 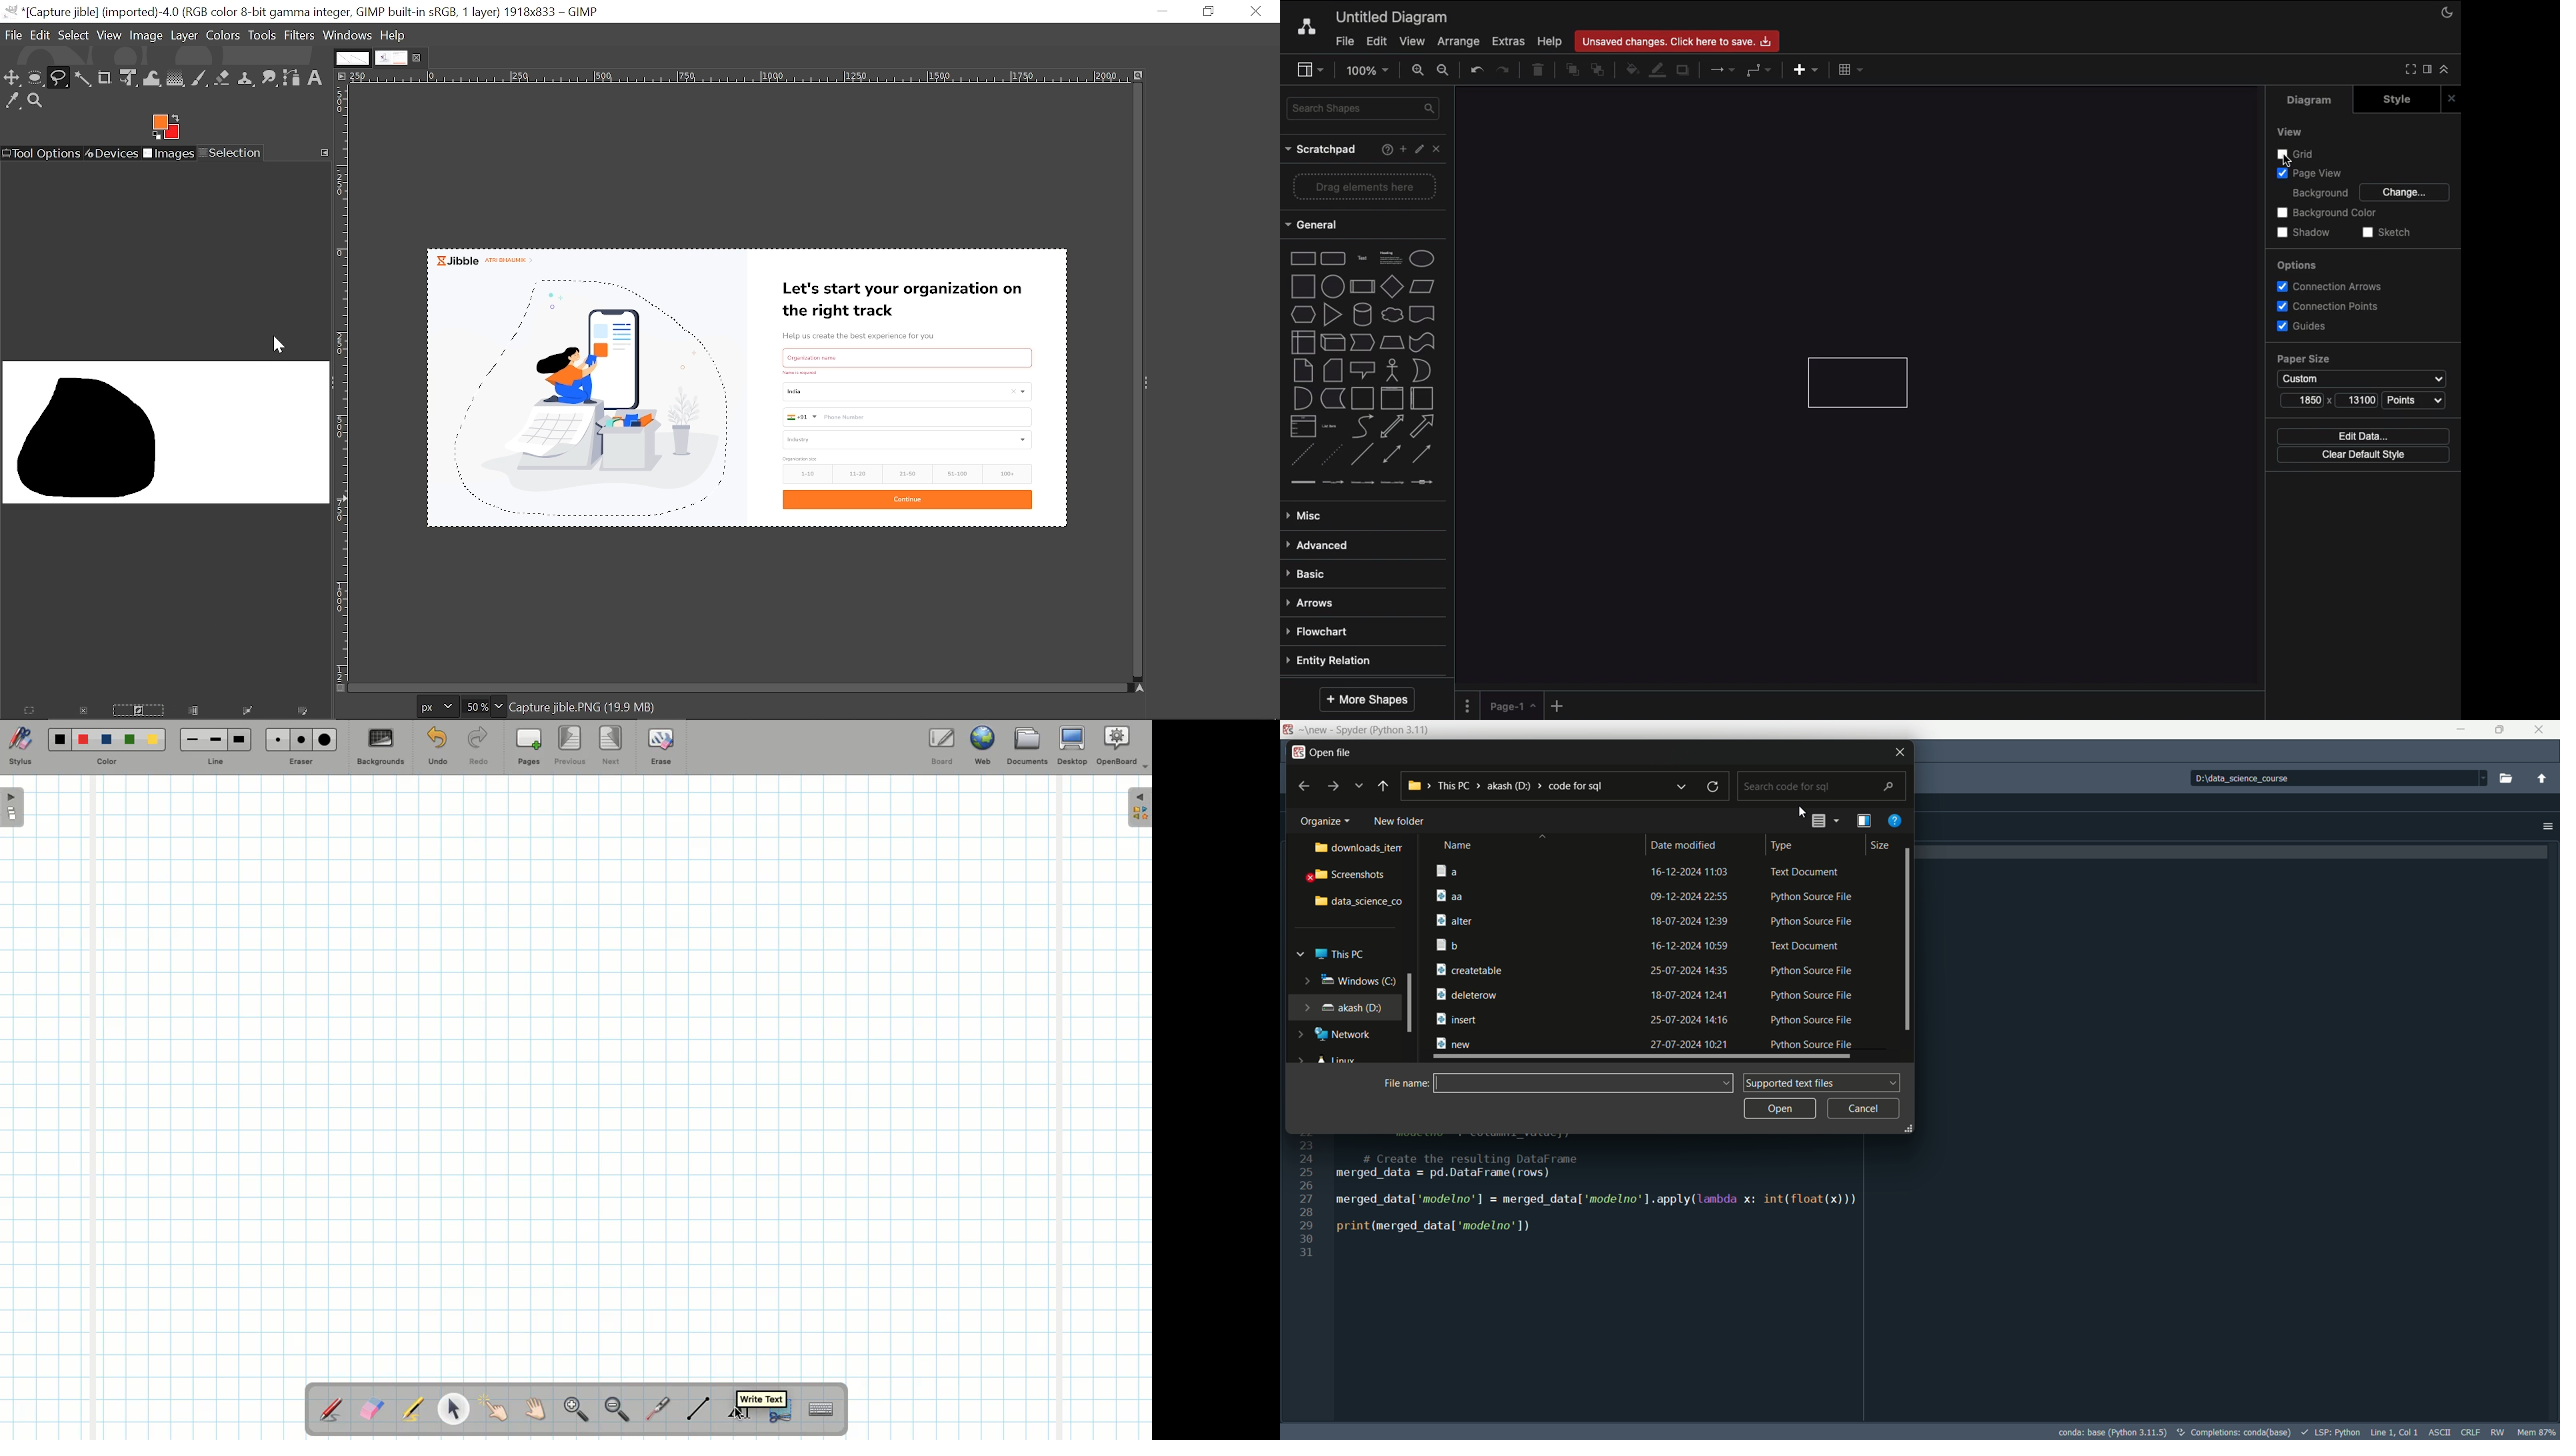 What do you see at coordinates (1761, 72) in the screenshot?
I see `Waypoints` at bounding box center [1761, 72].